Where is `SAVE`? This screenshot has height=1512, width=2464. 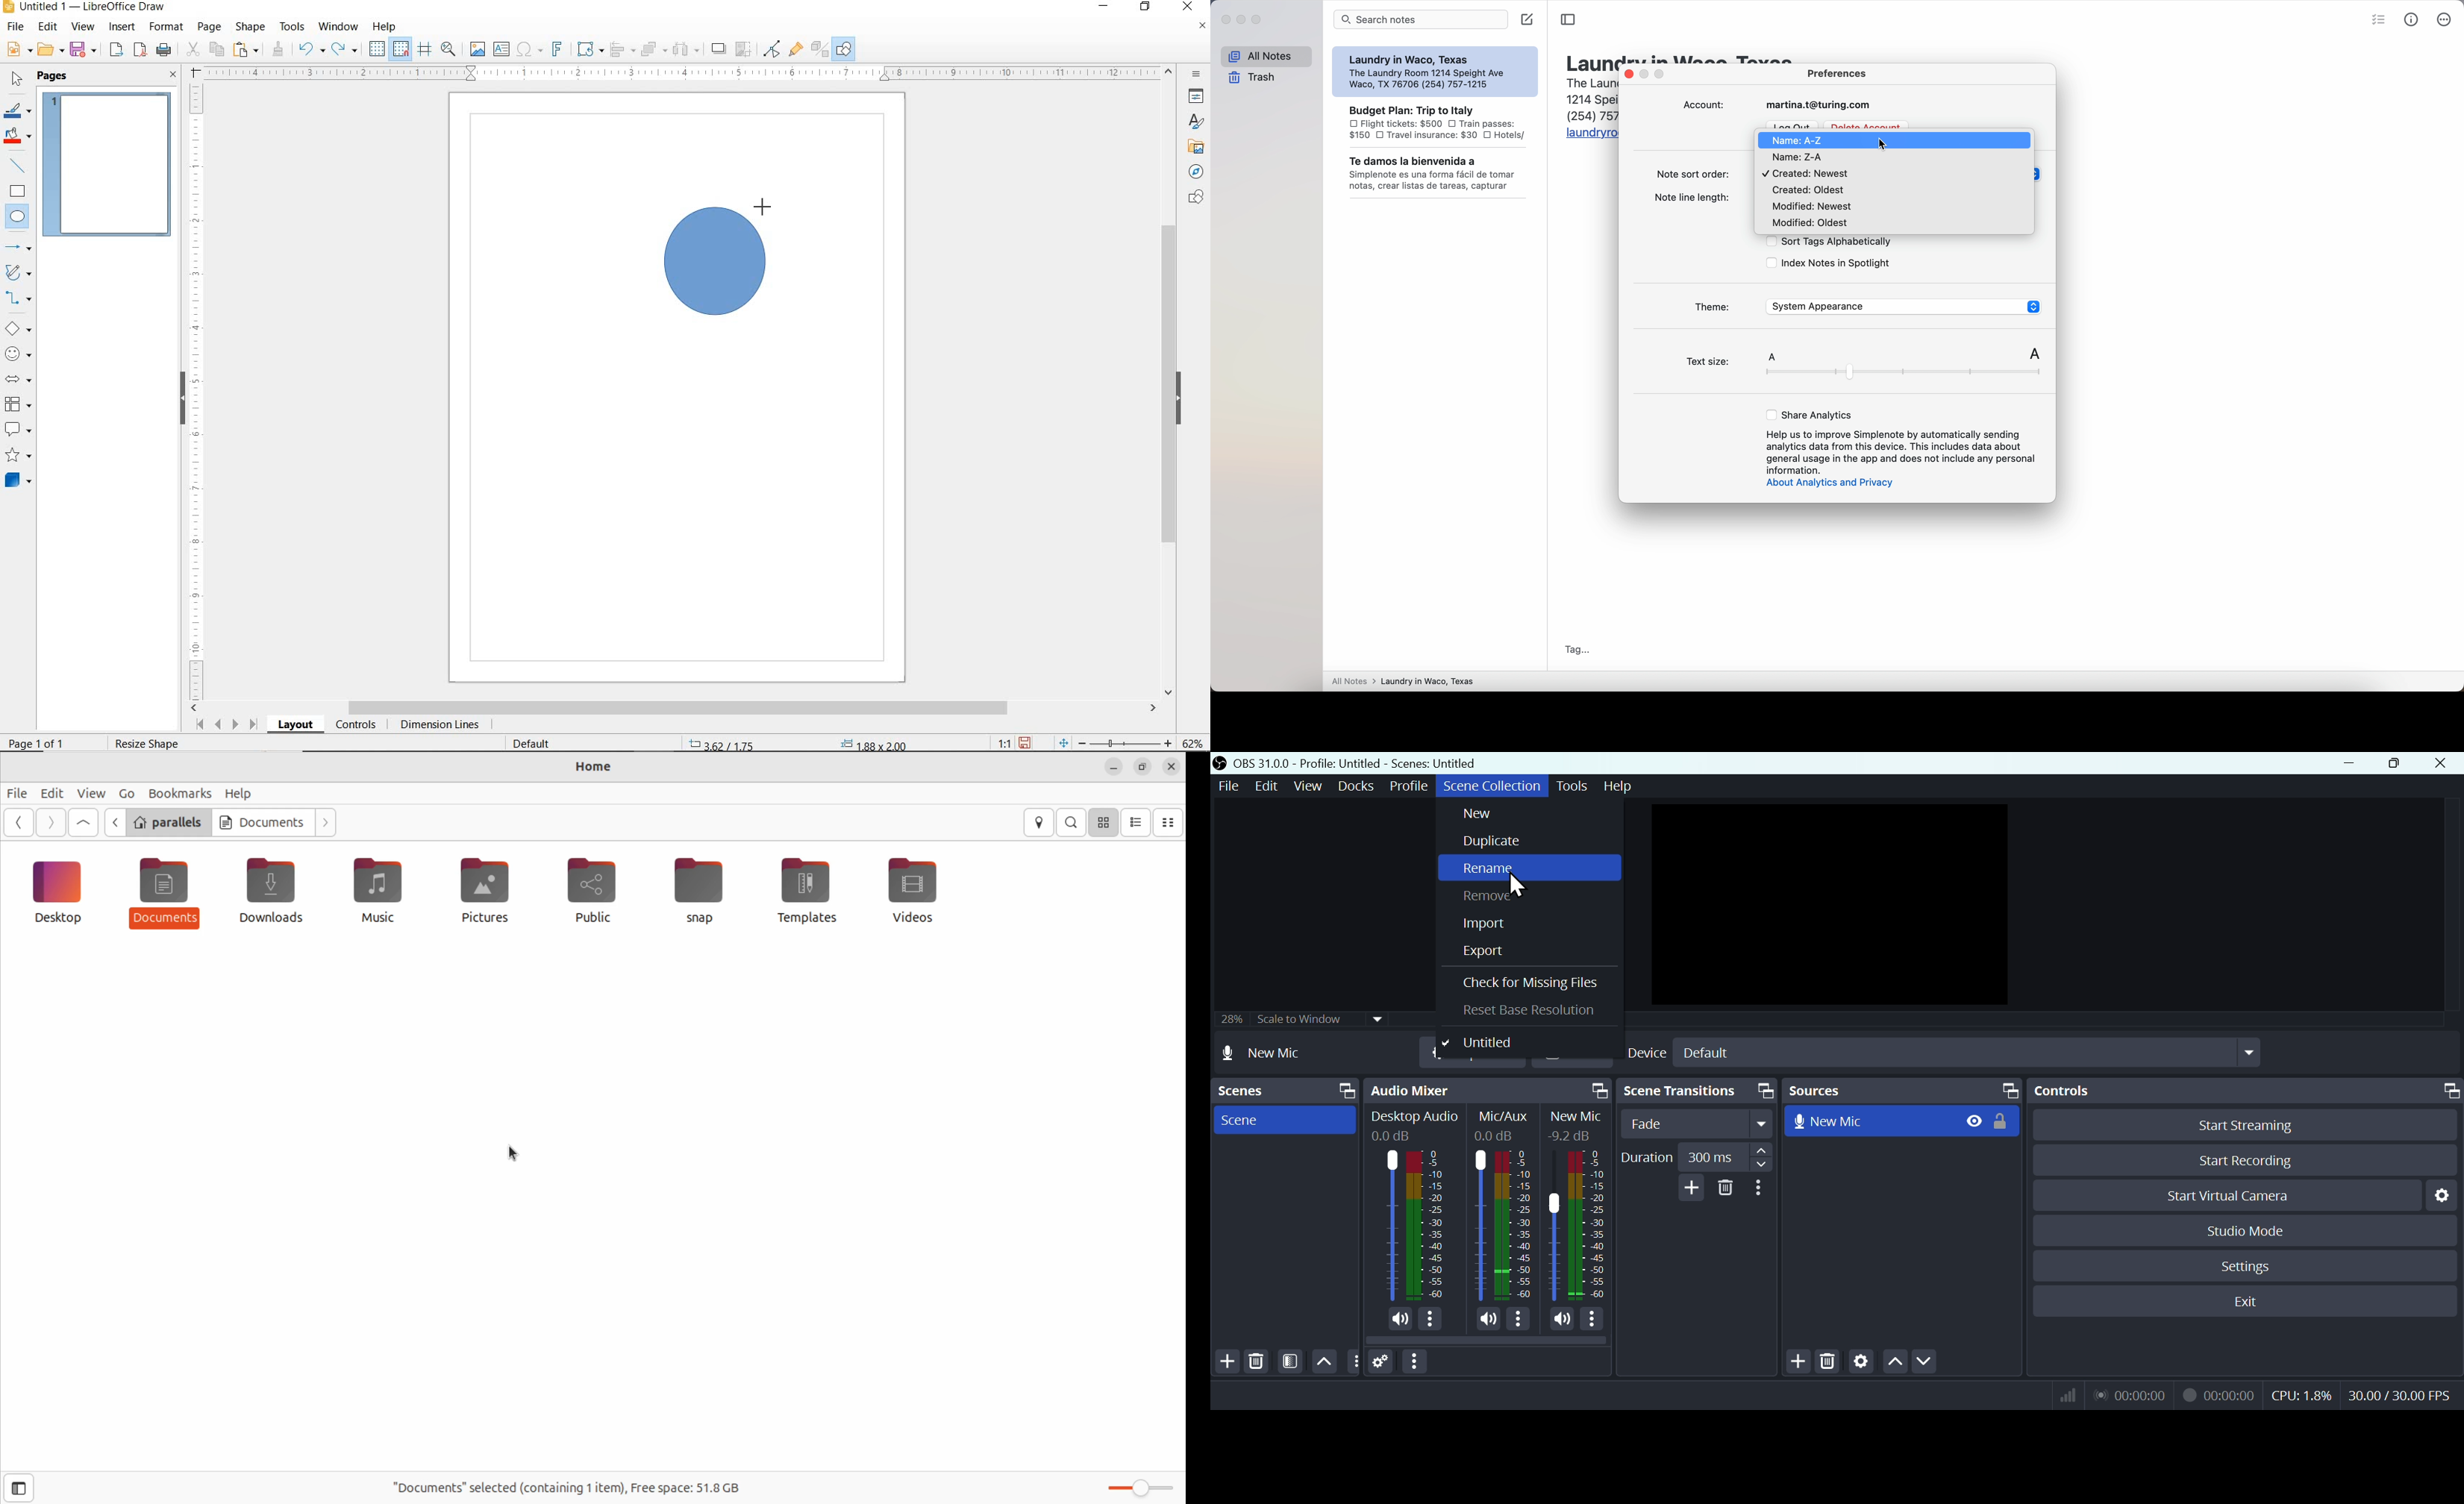
SAVE is located at coordinates (1027, 742).